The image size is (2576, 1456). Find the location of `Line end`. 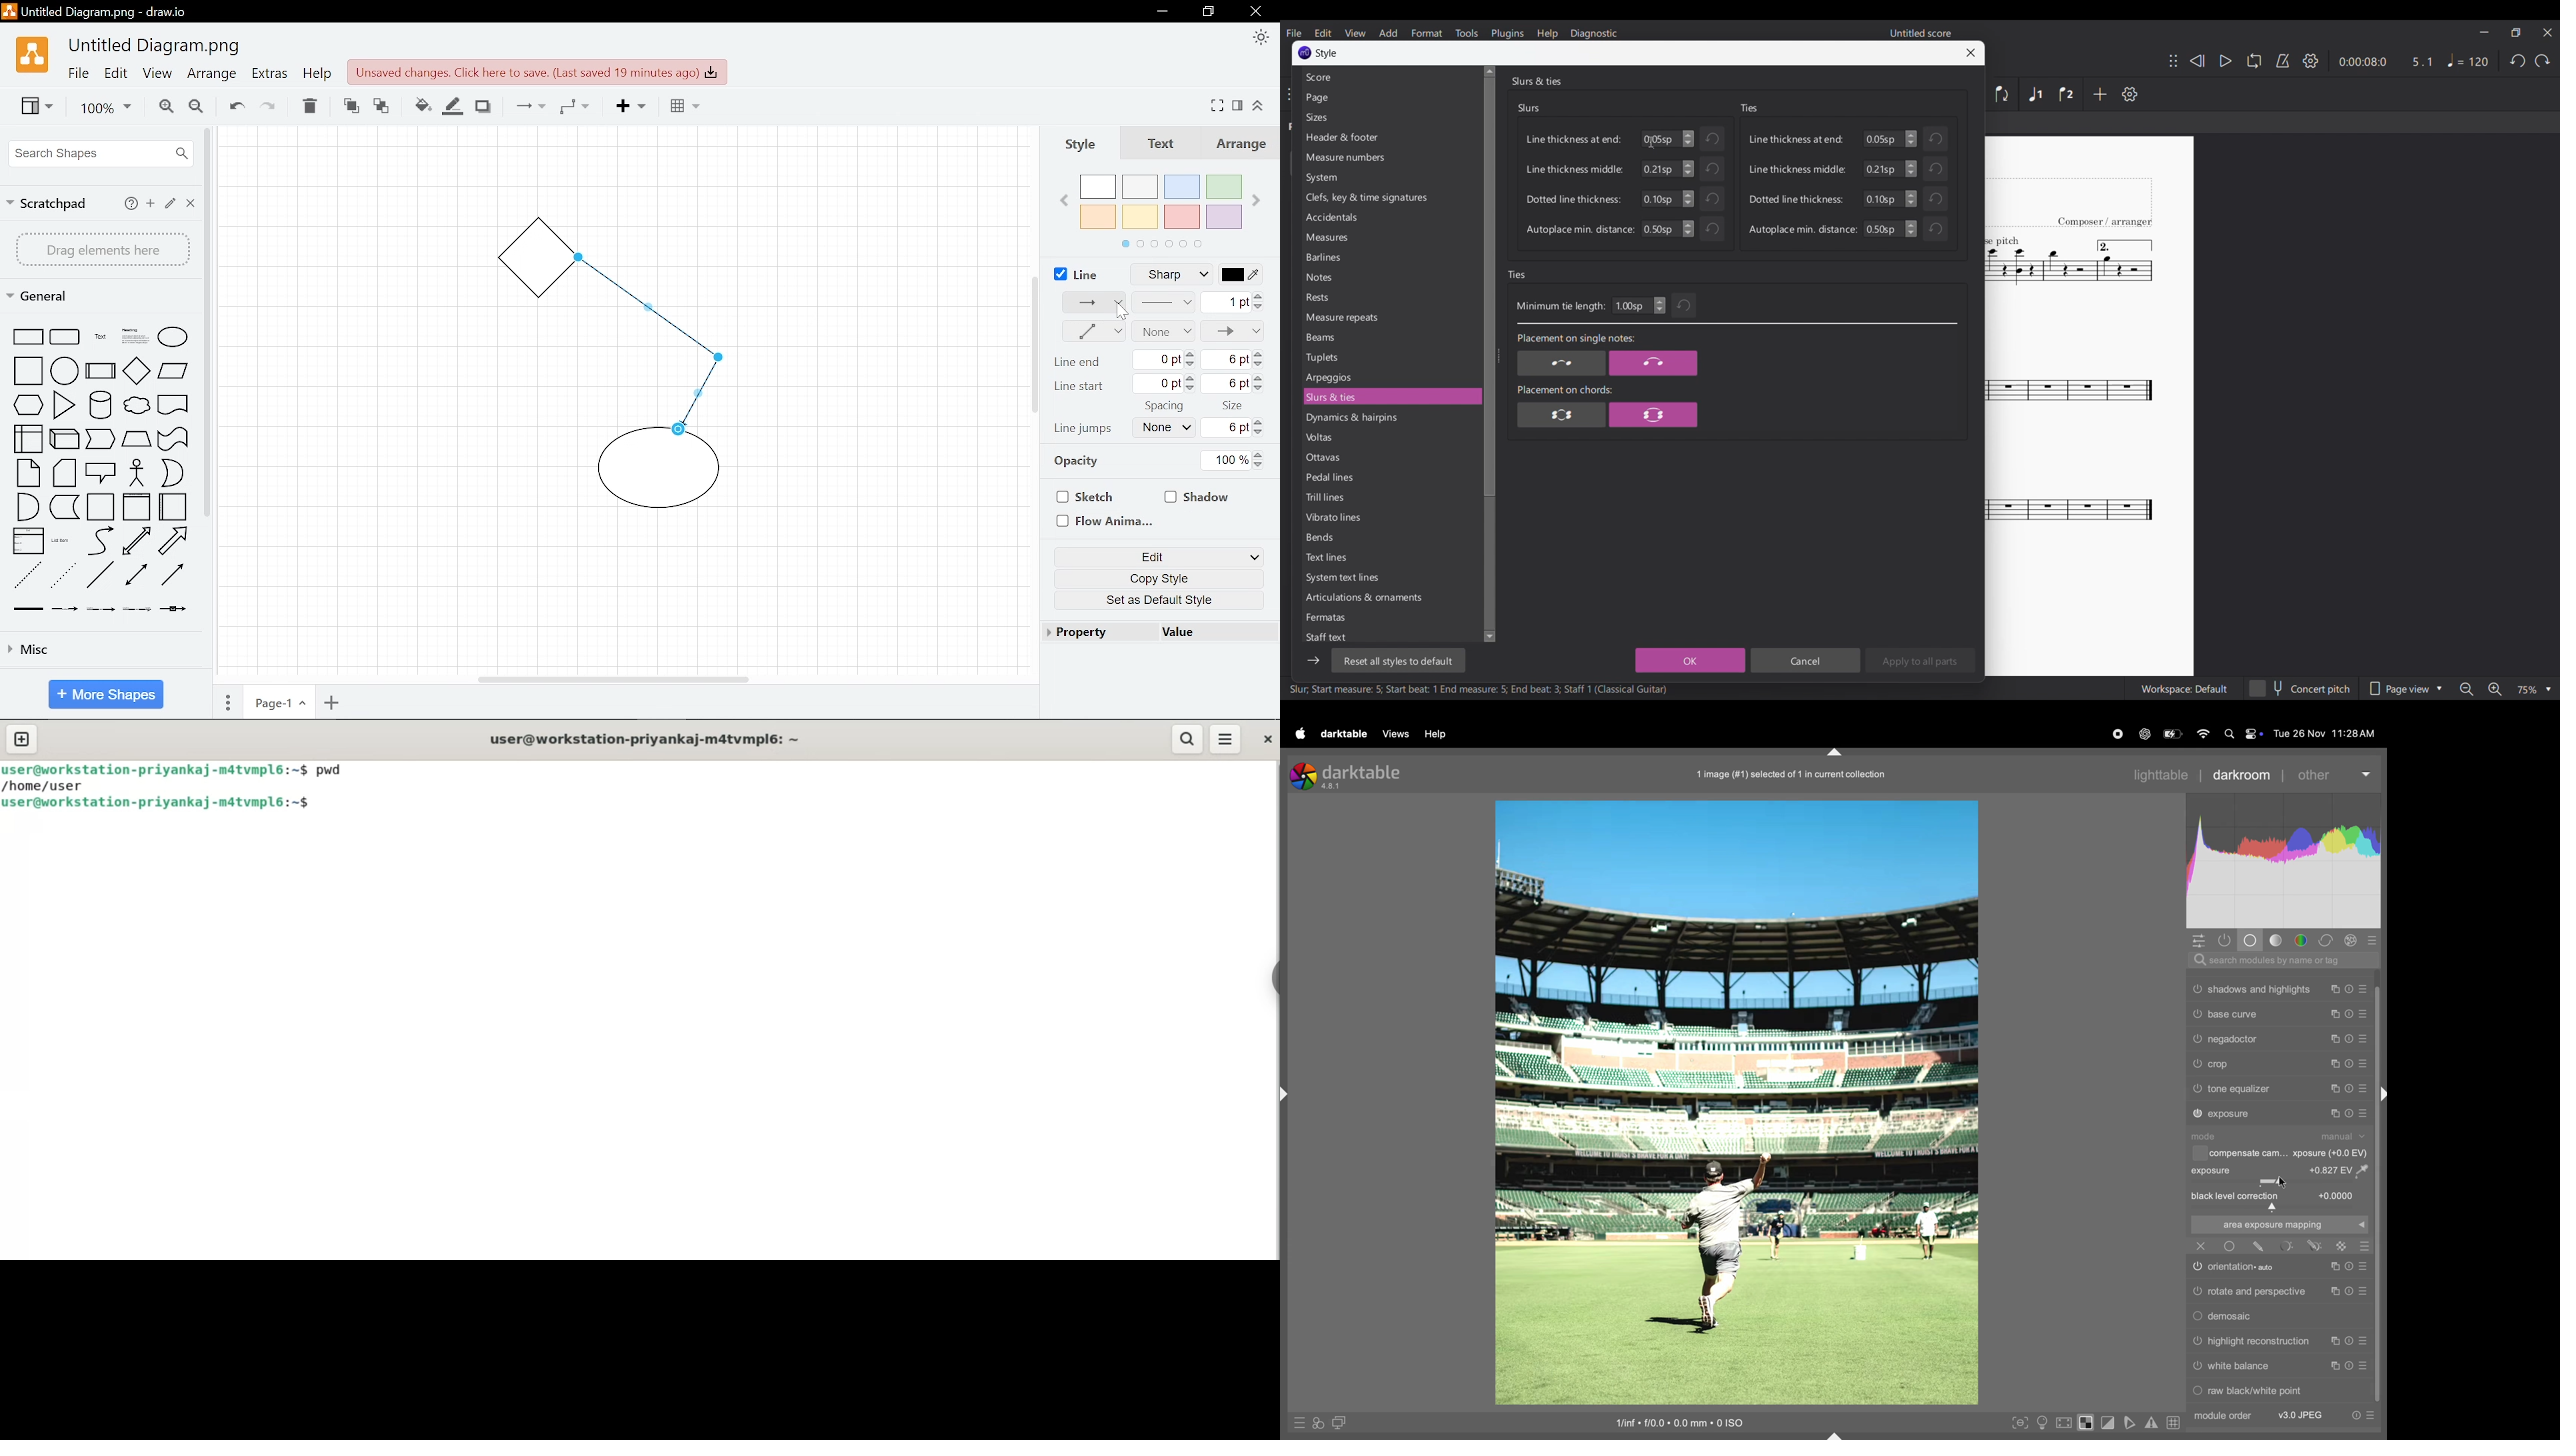

Line end is located at coordinates (1233, 330).